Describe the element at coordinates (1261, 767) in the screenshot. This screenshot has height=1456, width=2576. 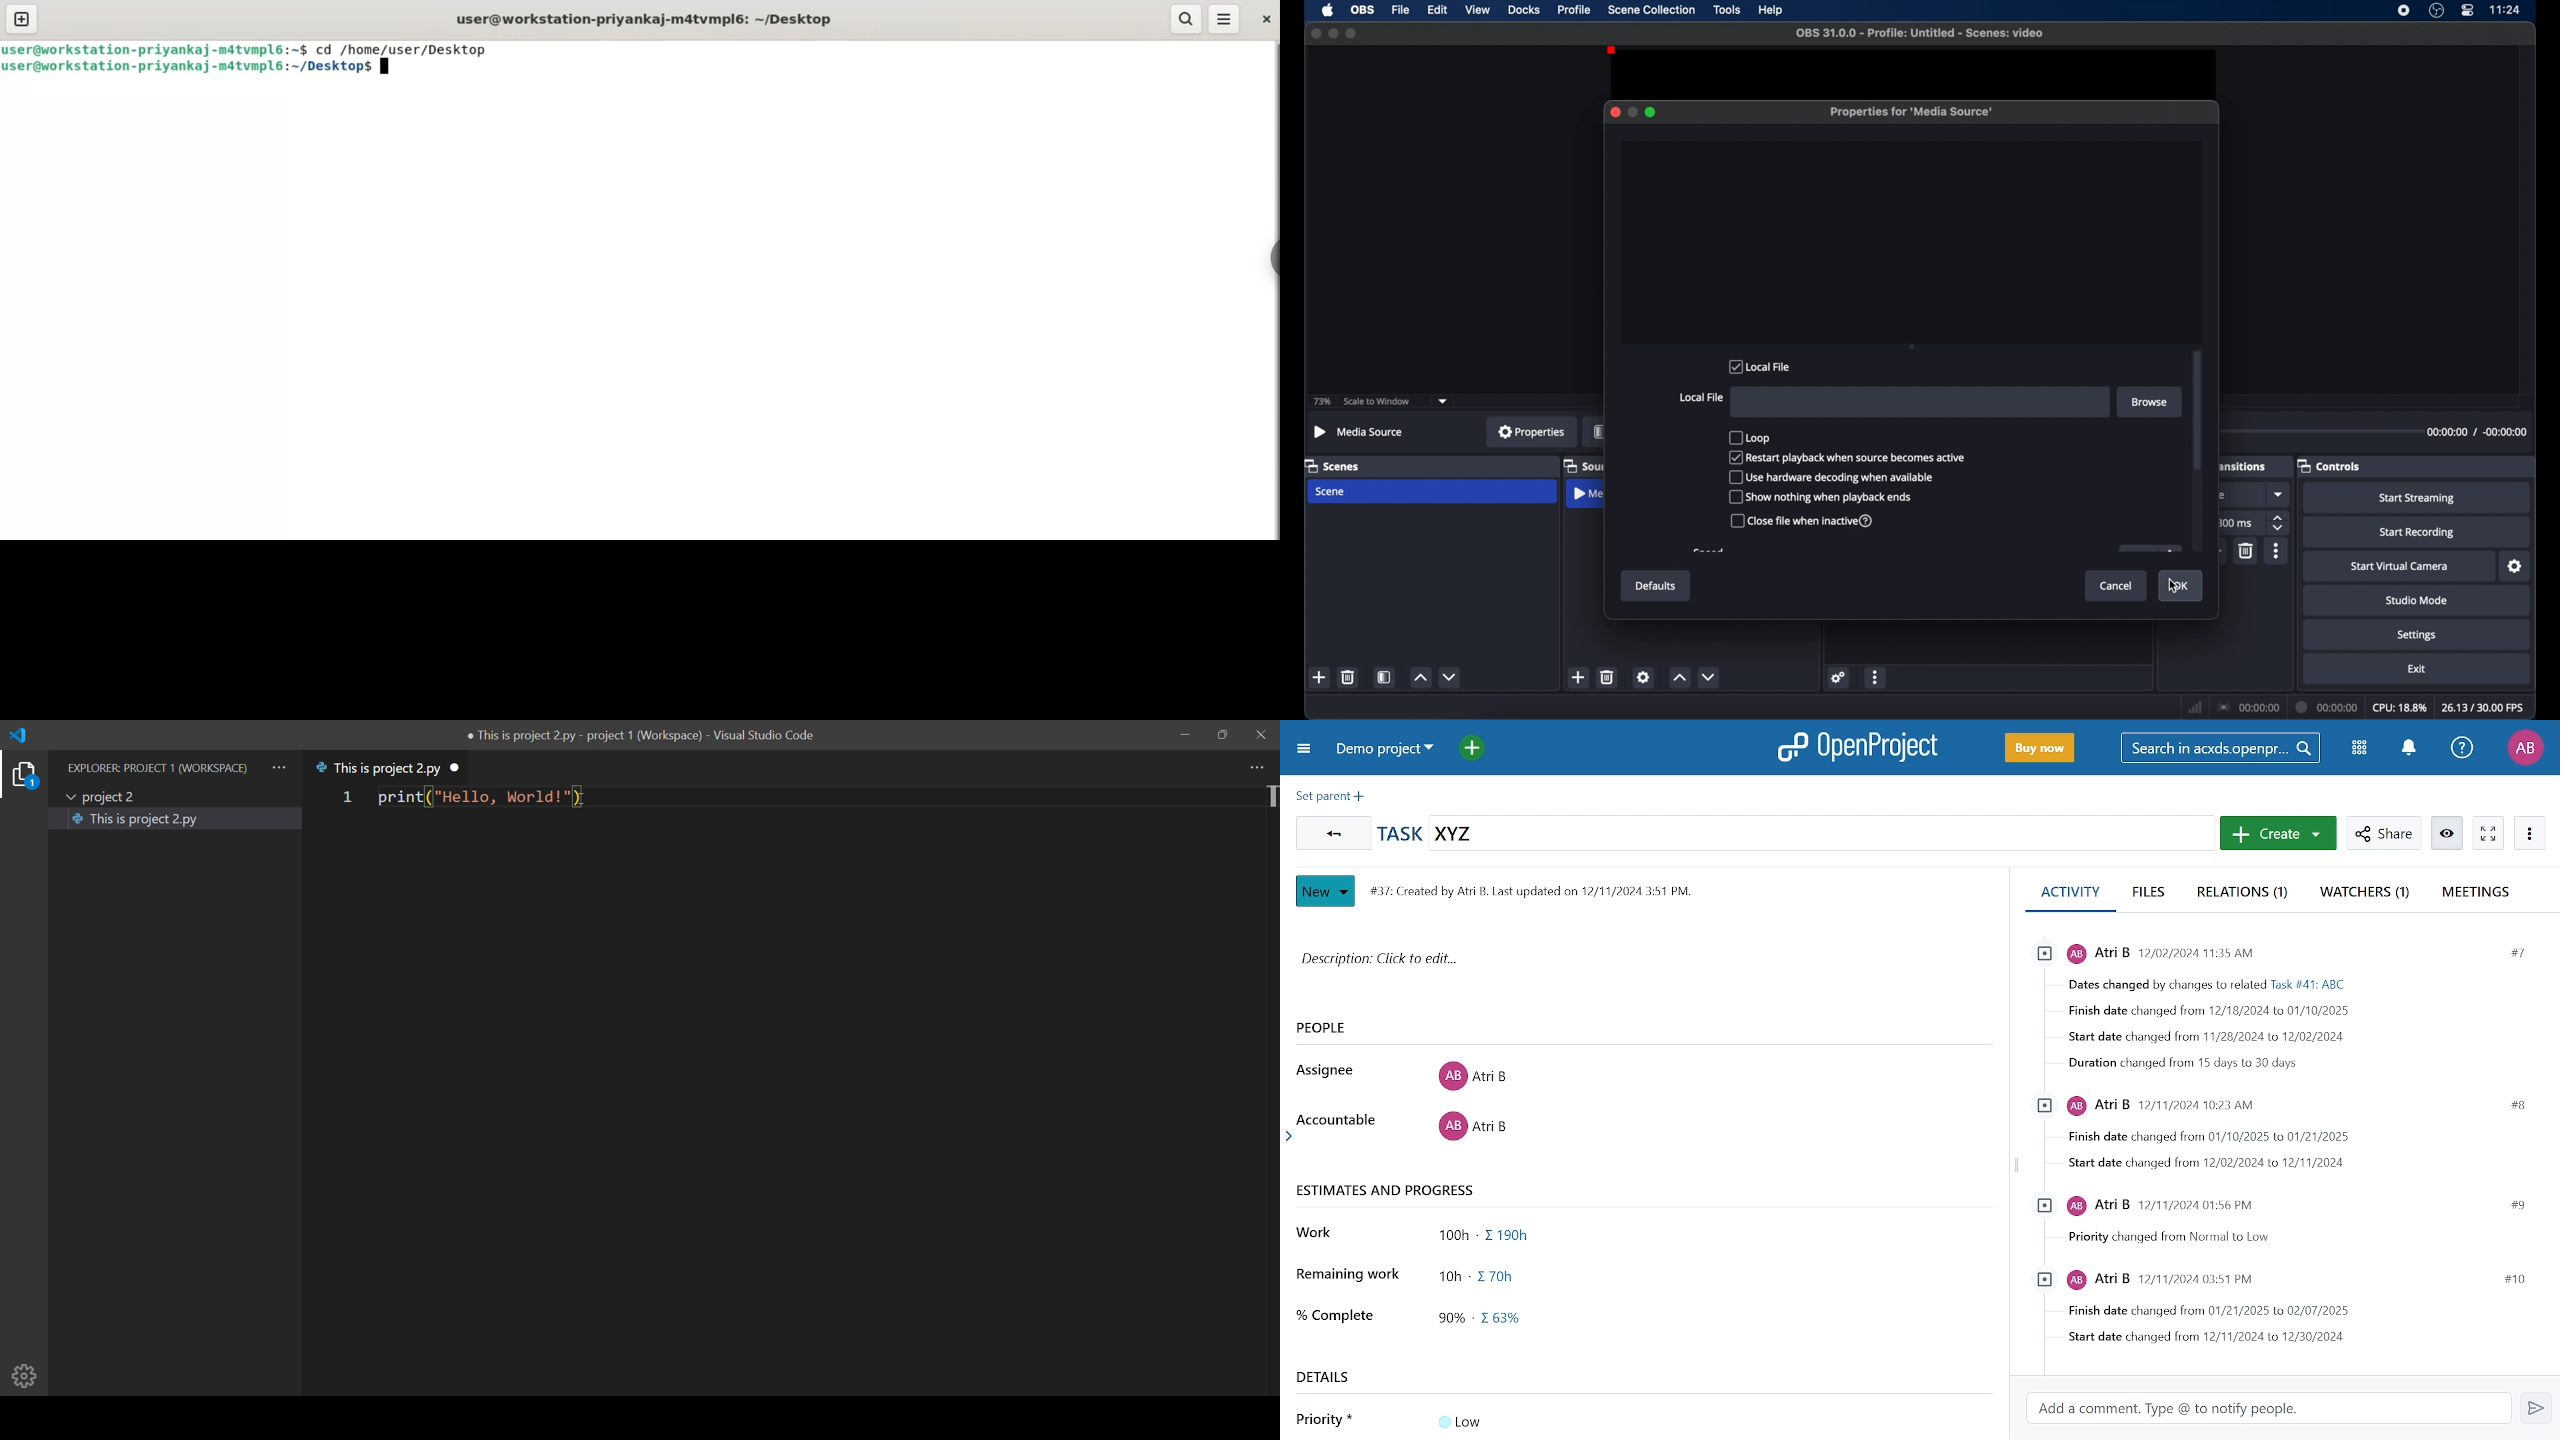
I see `more actions` at that location.